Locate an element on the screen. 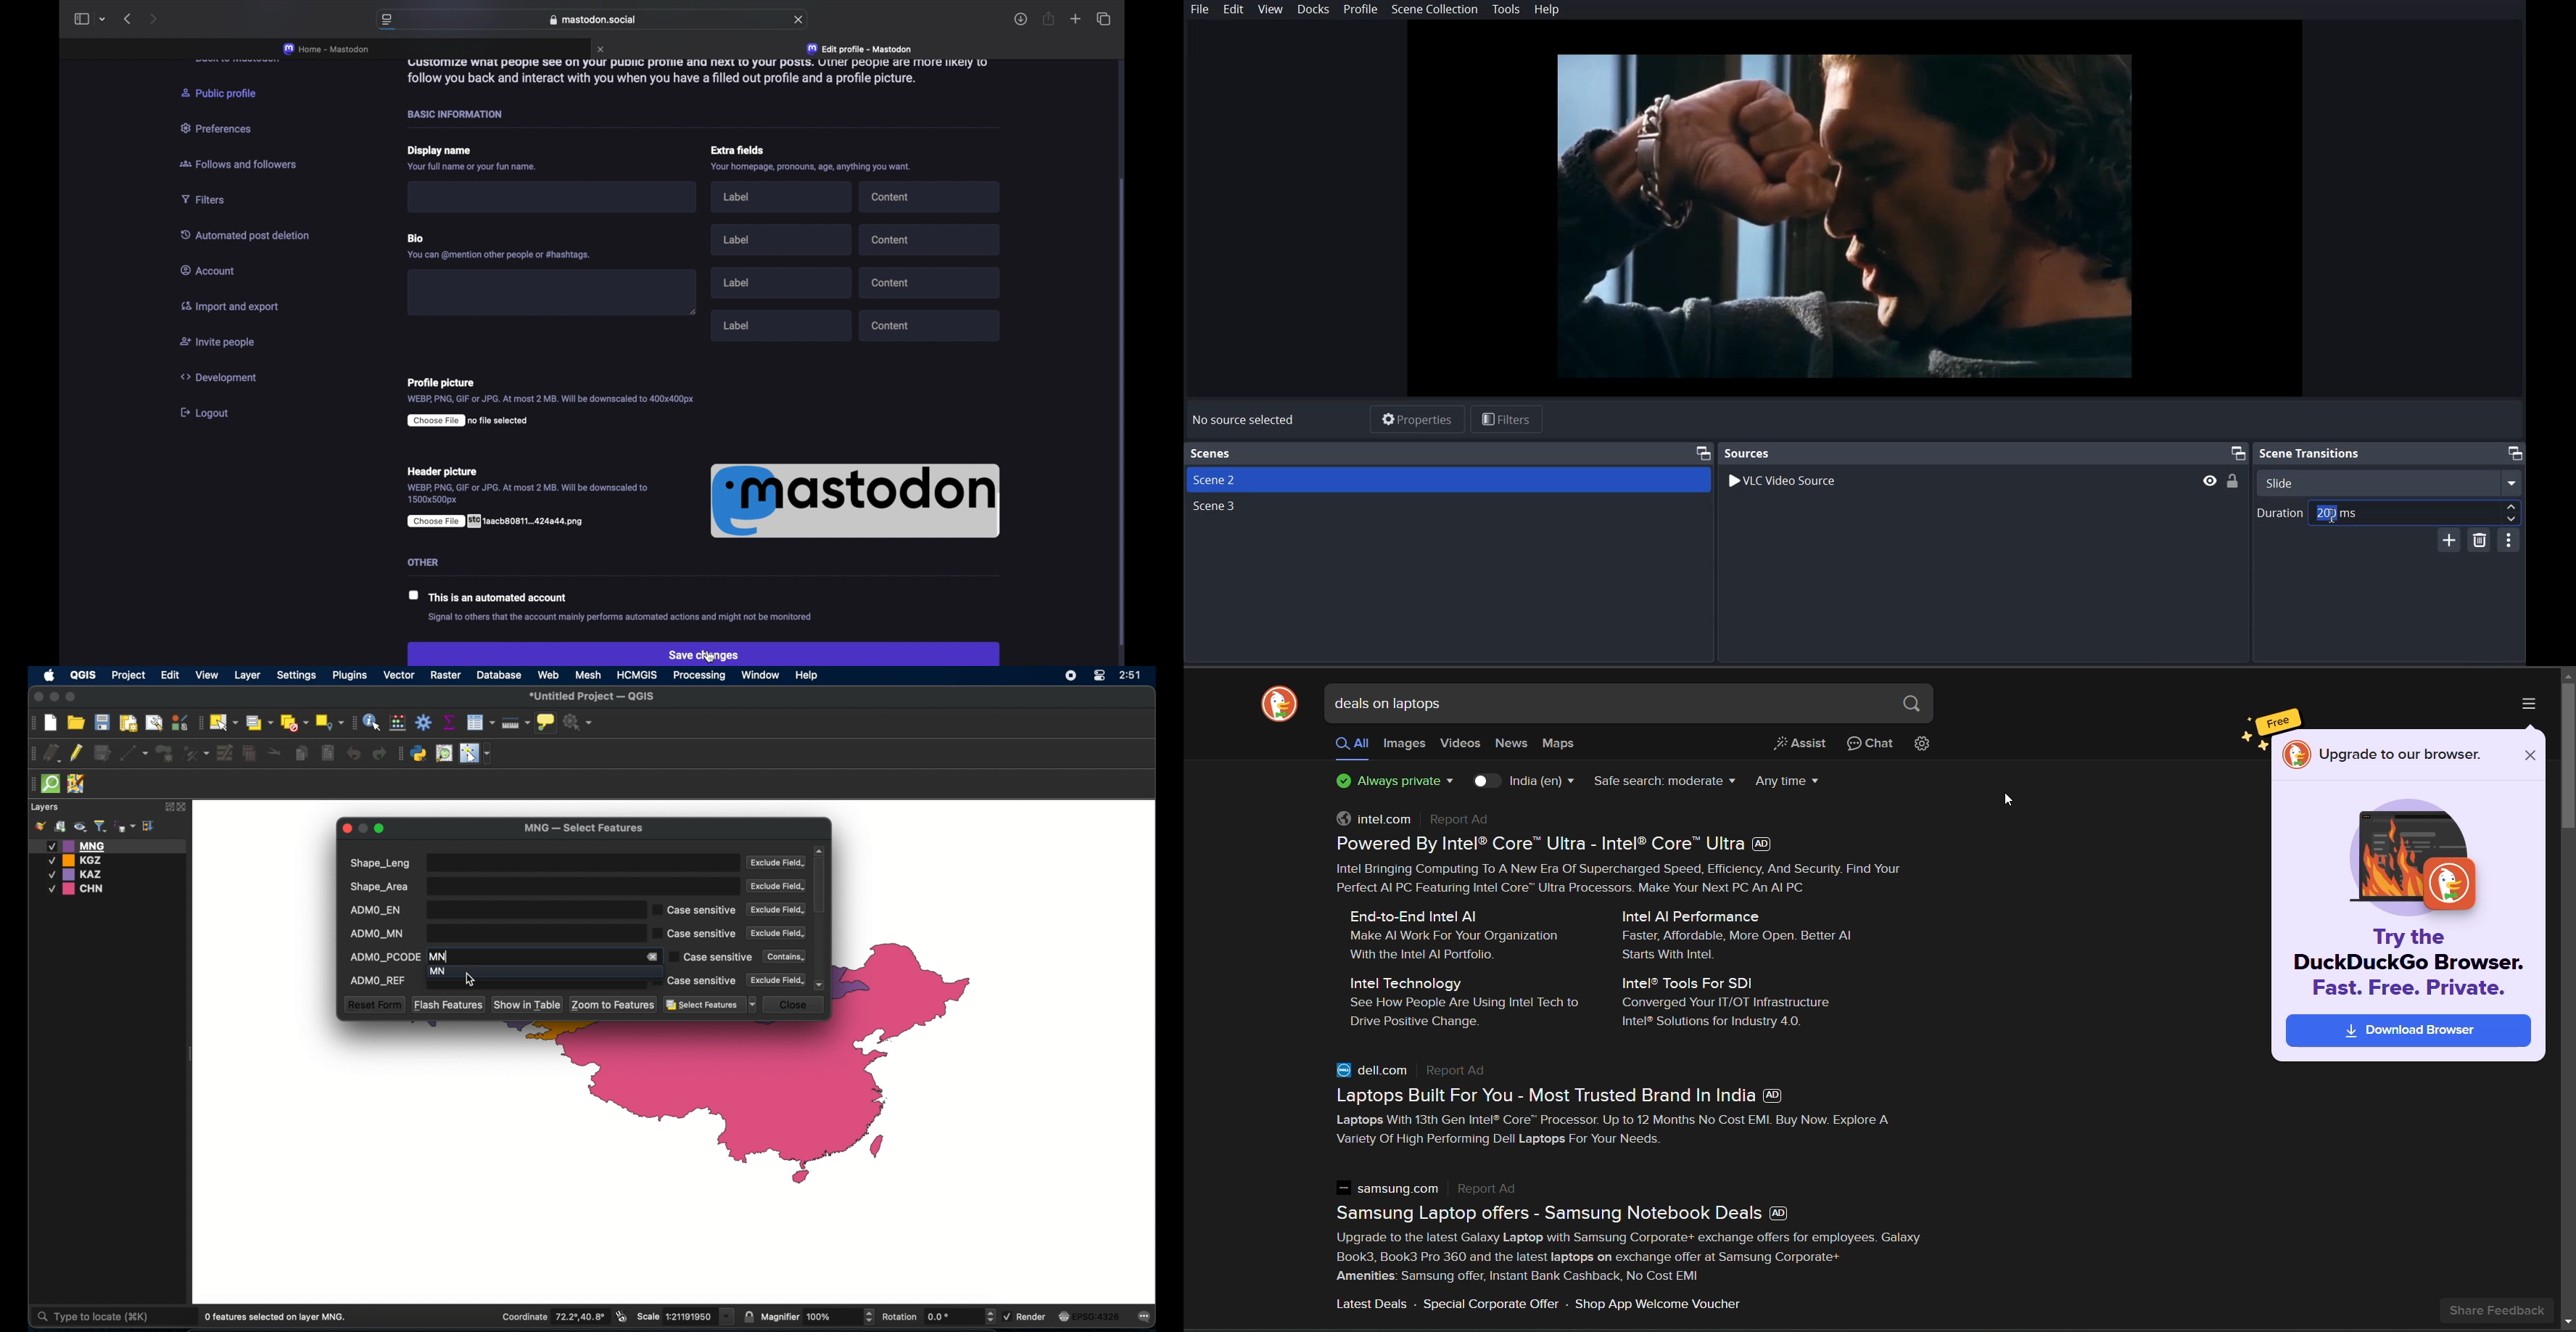  show tab overview is located at coordinates (1103, 18).